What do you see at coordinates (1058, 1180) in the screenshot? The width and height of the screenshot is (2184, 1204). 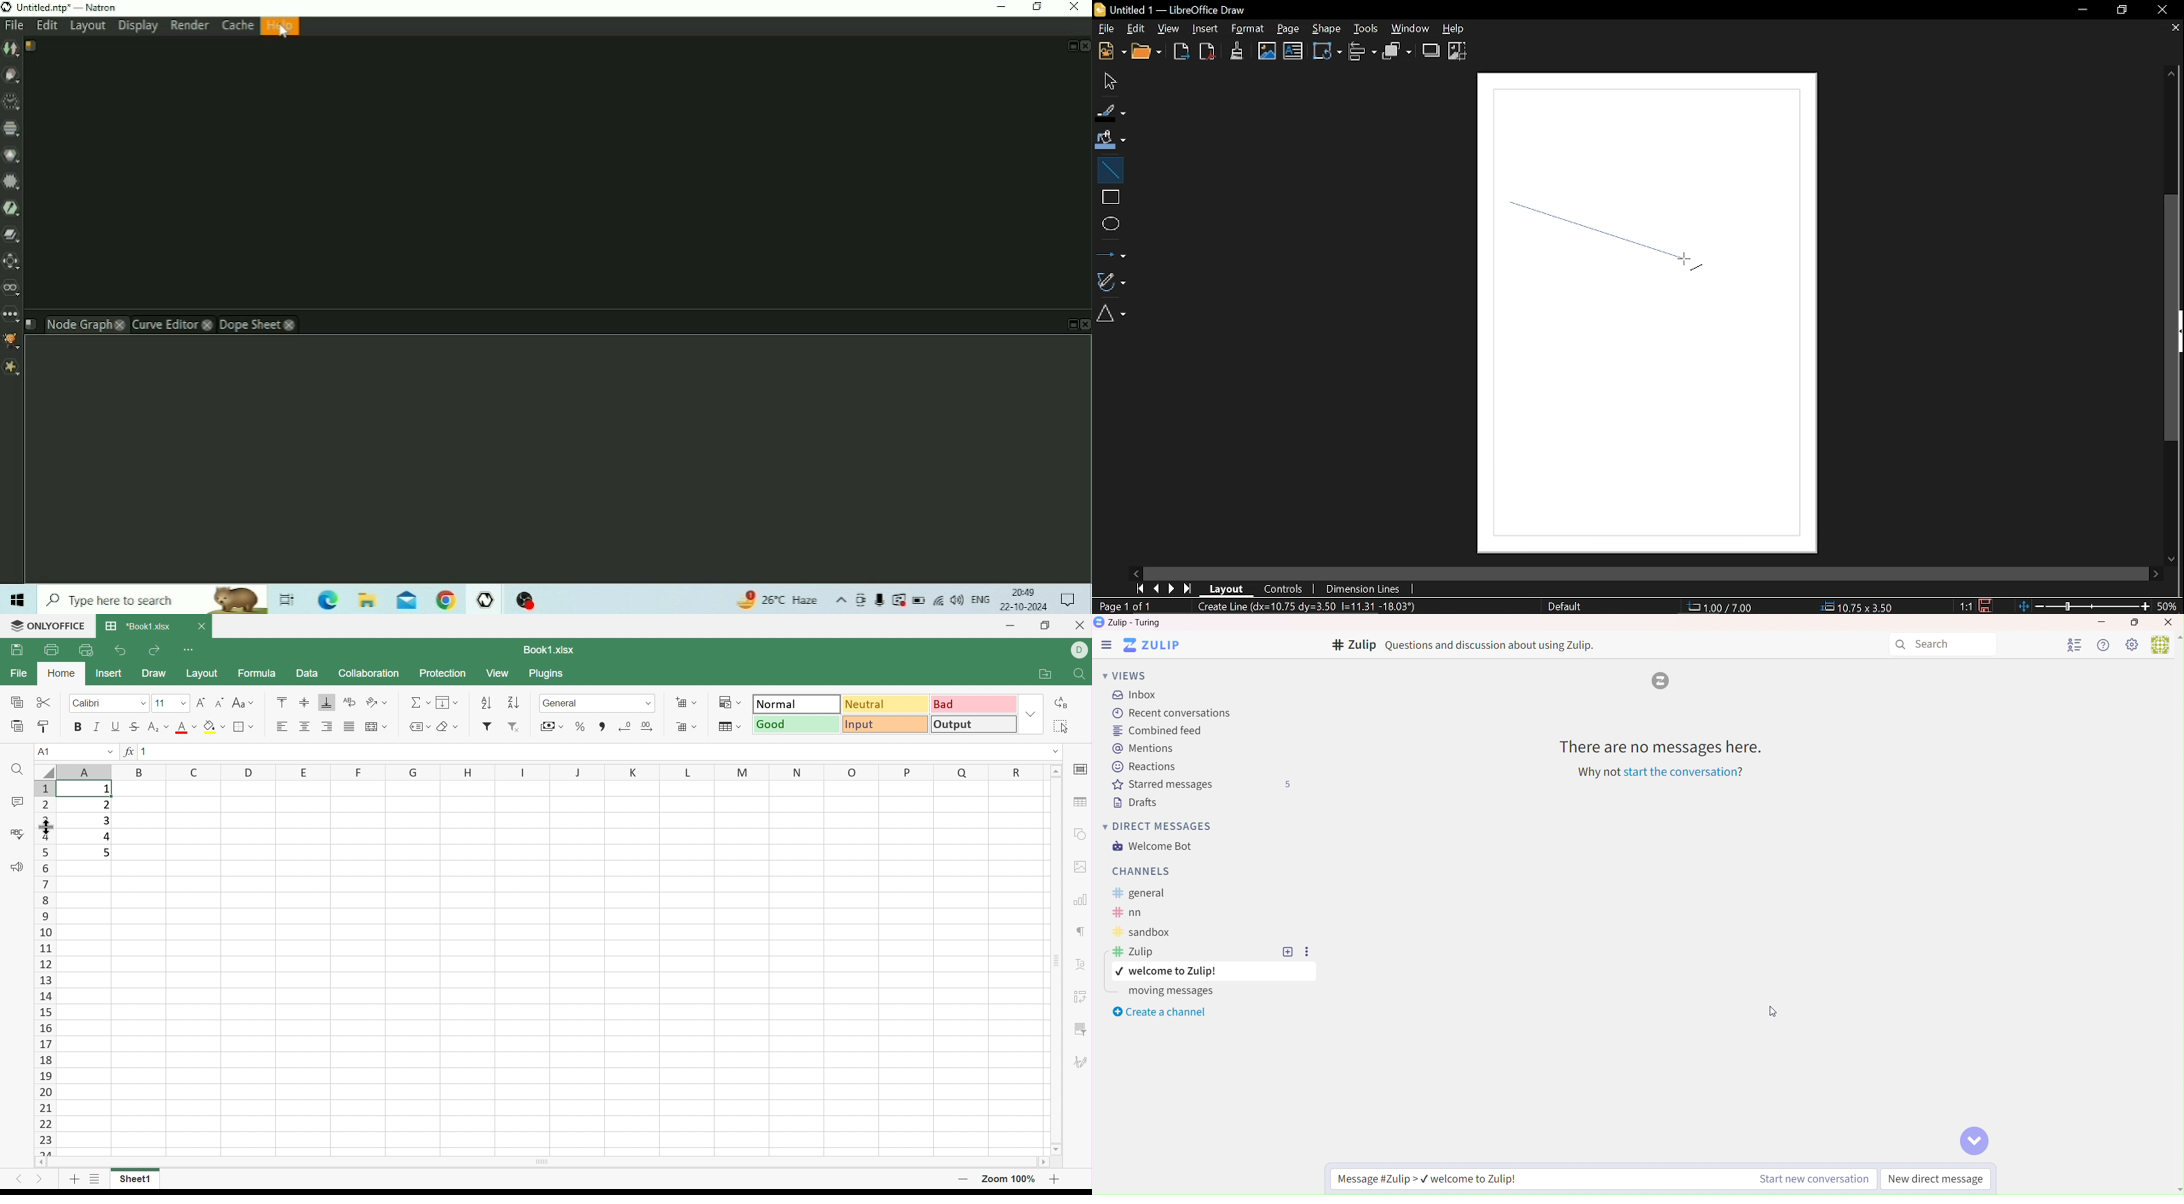 I see `Zoom in` at bounding box center [1058, 1180].